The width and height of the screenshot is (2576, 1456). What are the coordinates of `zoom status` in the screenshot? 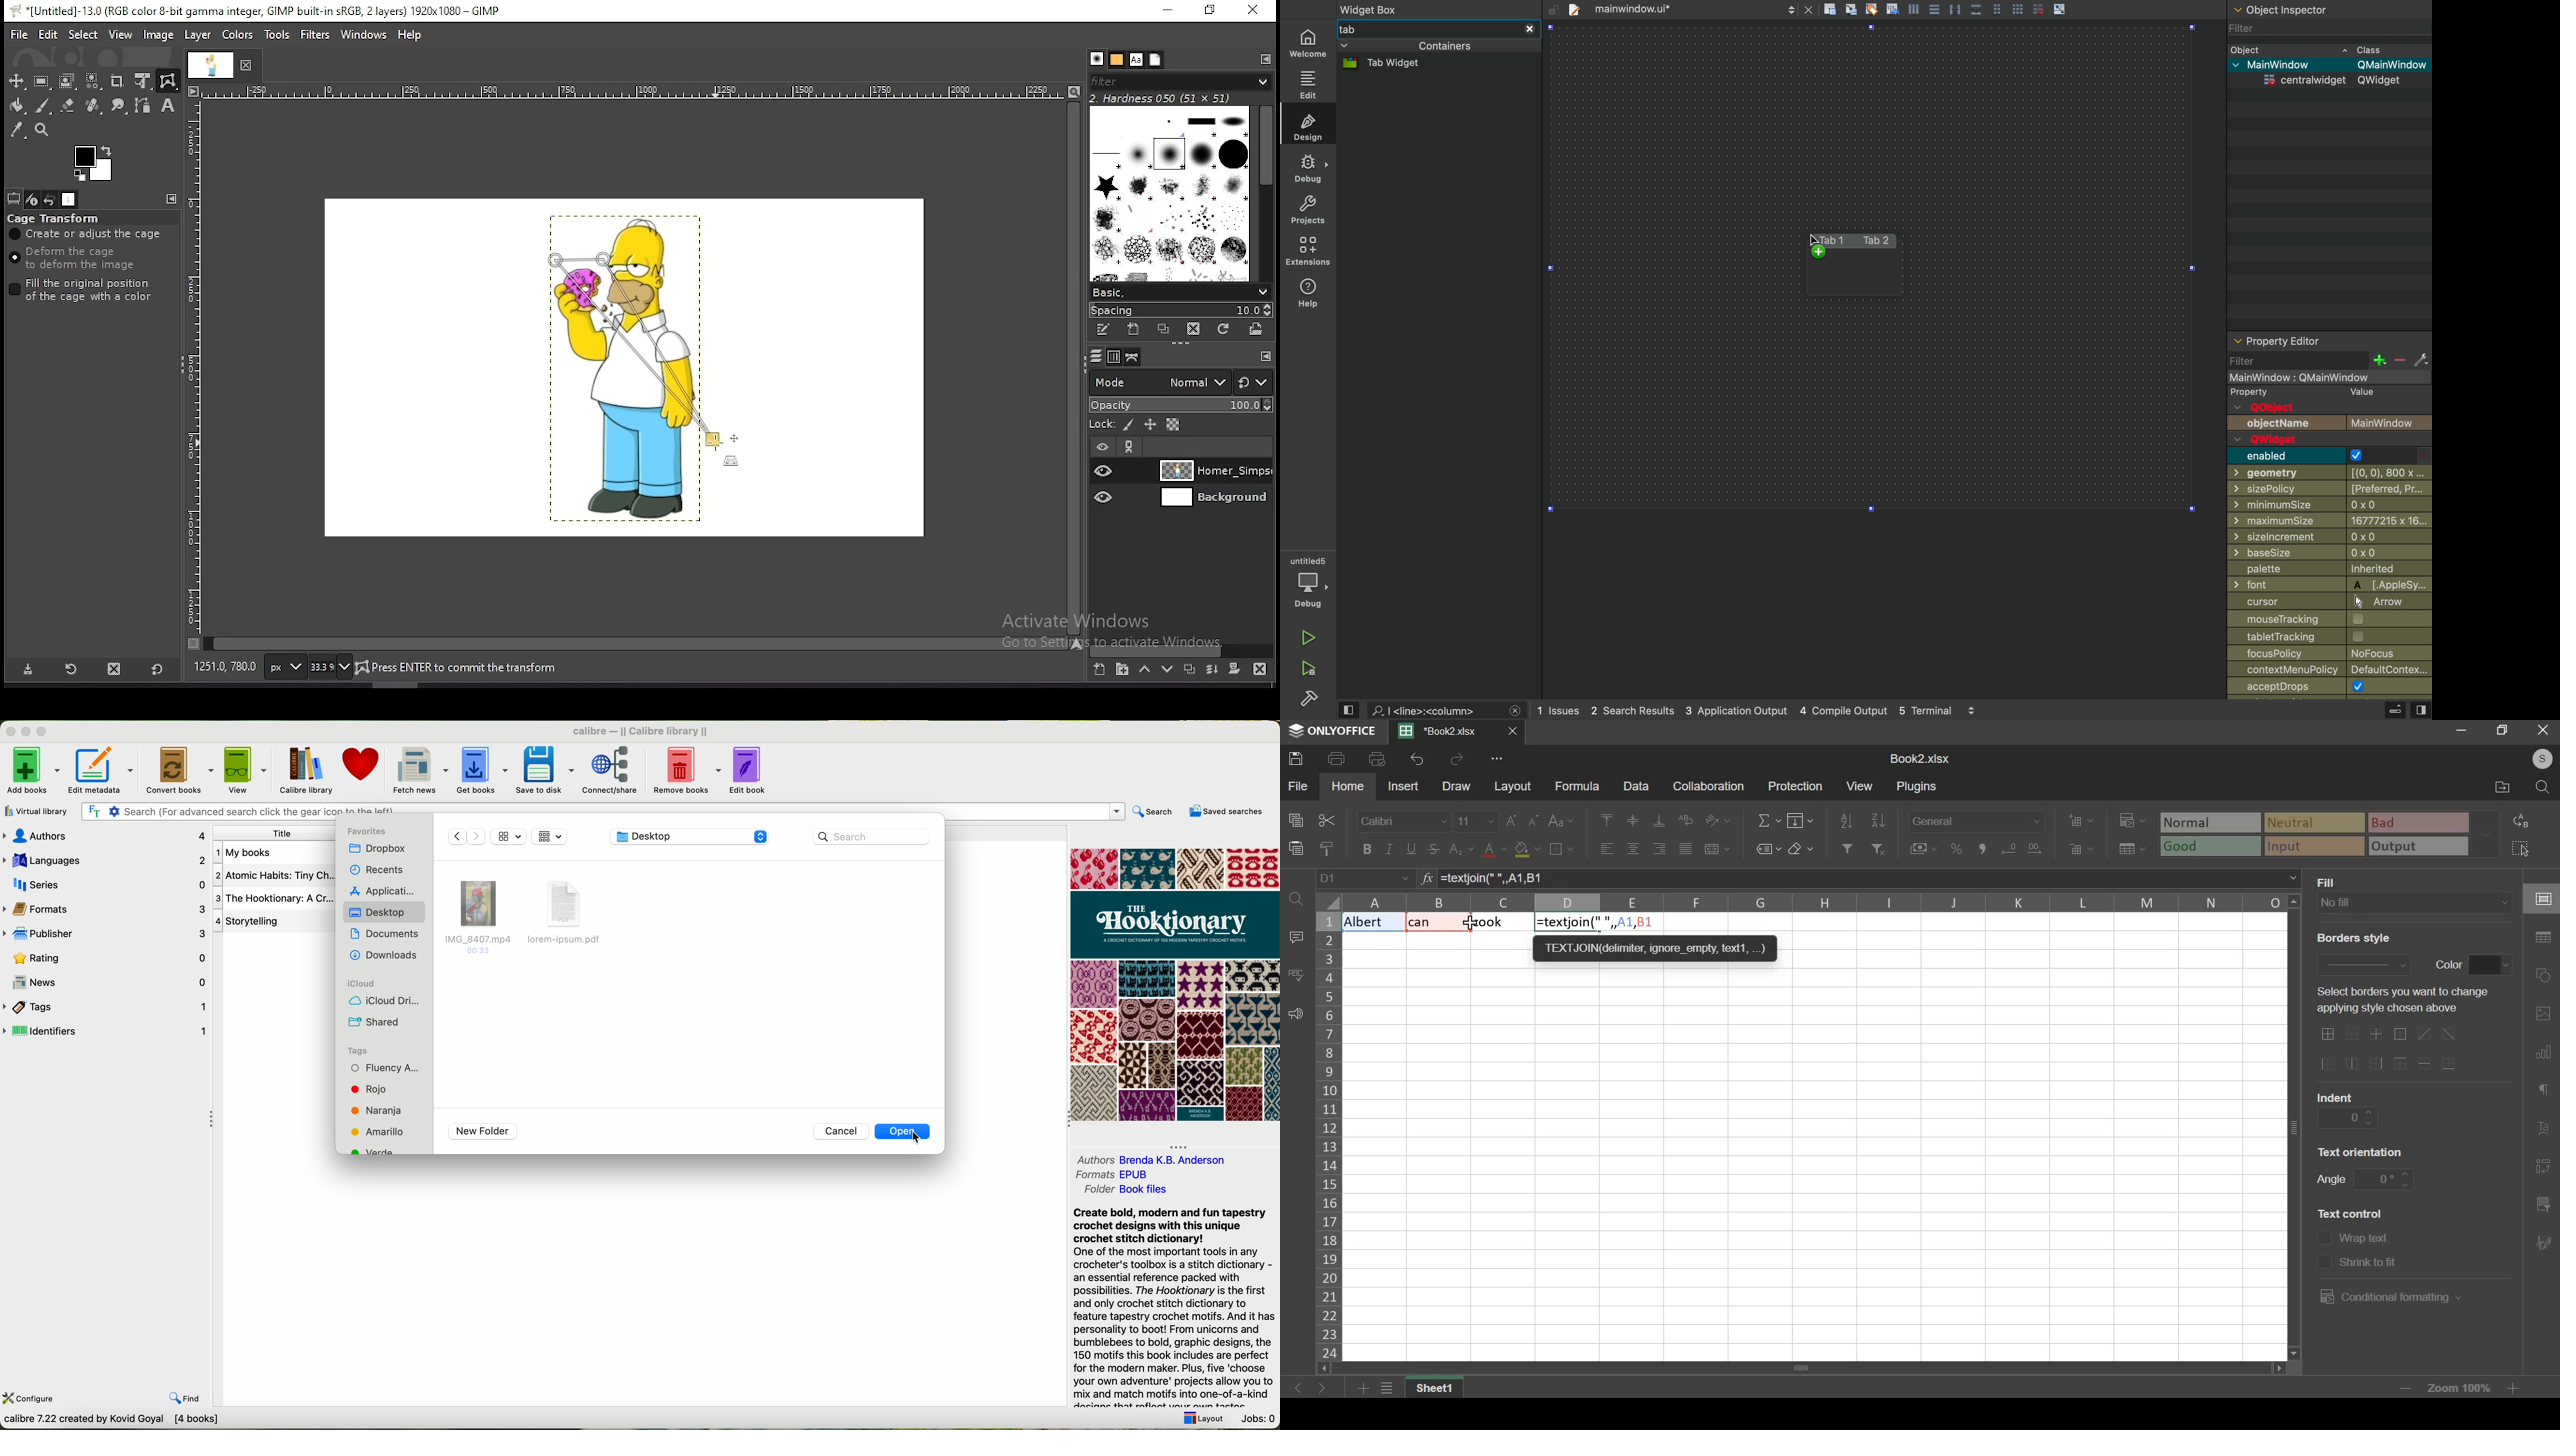 It's located at (329, 667).